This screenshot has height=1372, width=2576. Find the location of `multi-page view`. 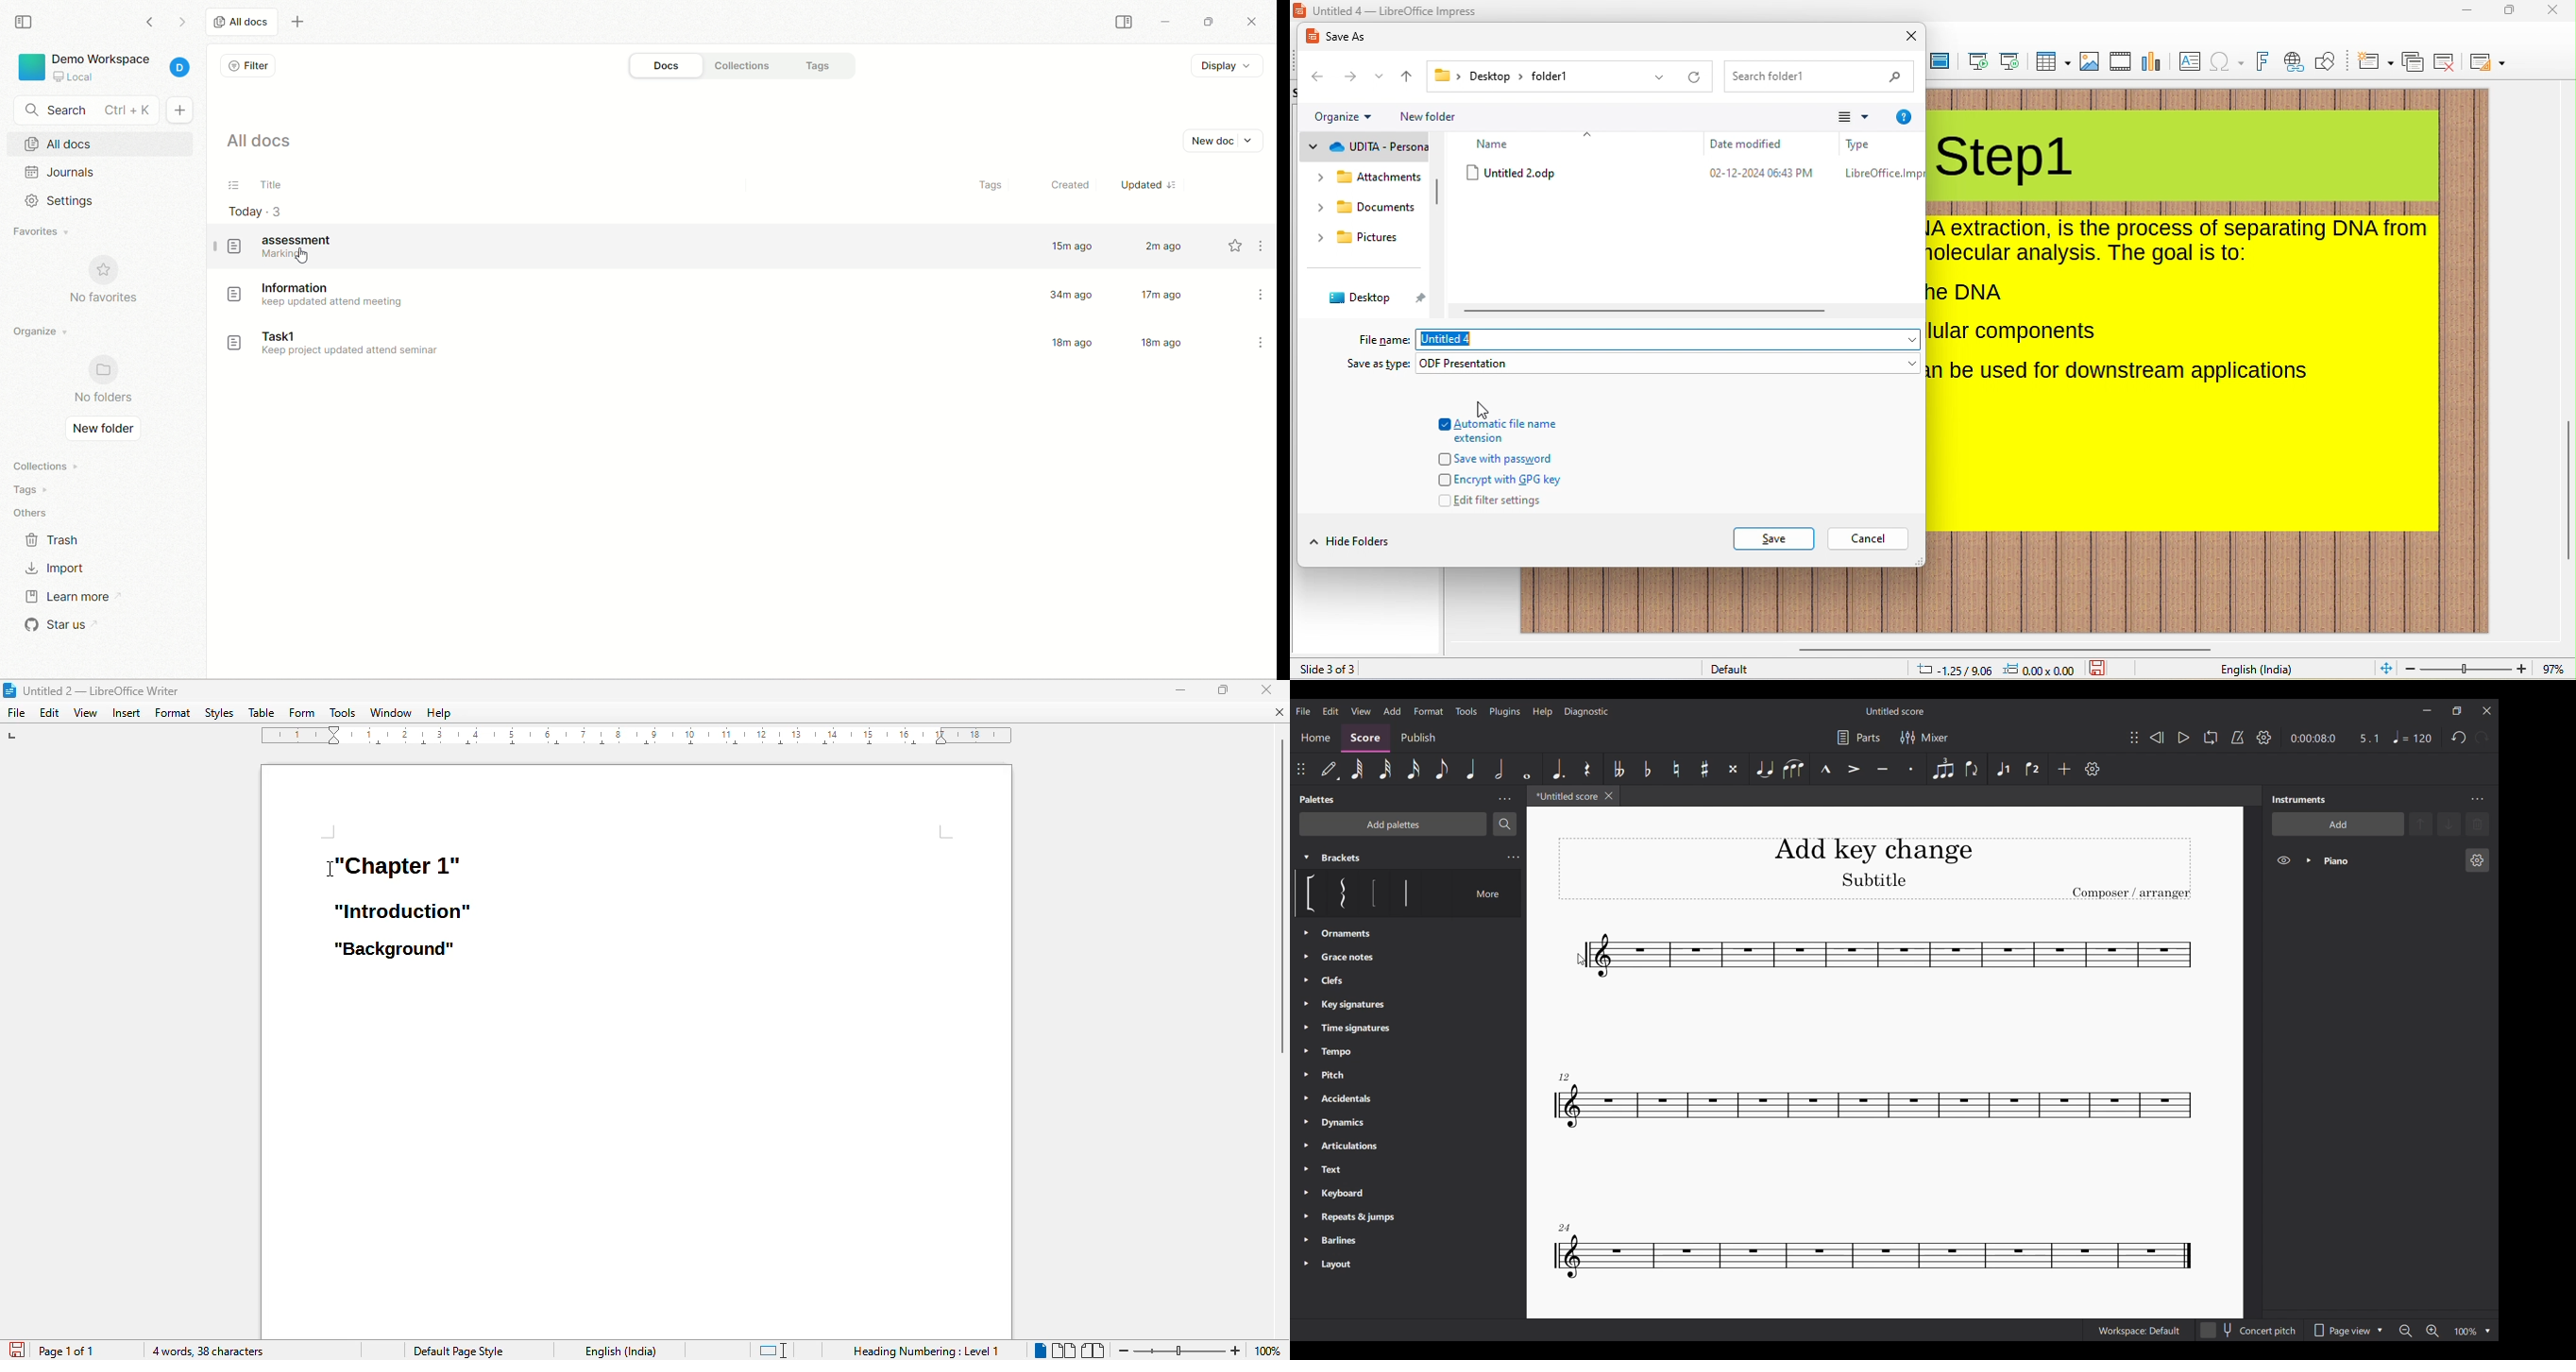

multi-page view is located at coordinates (1062, 1350).